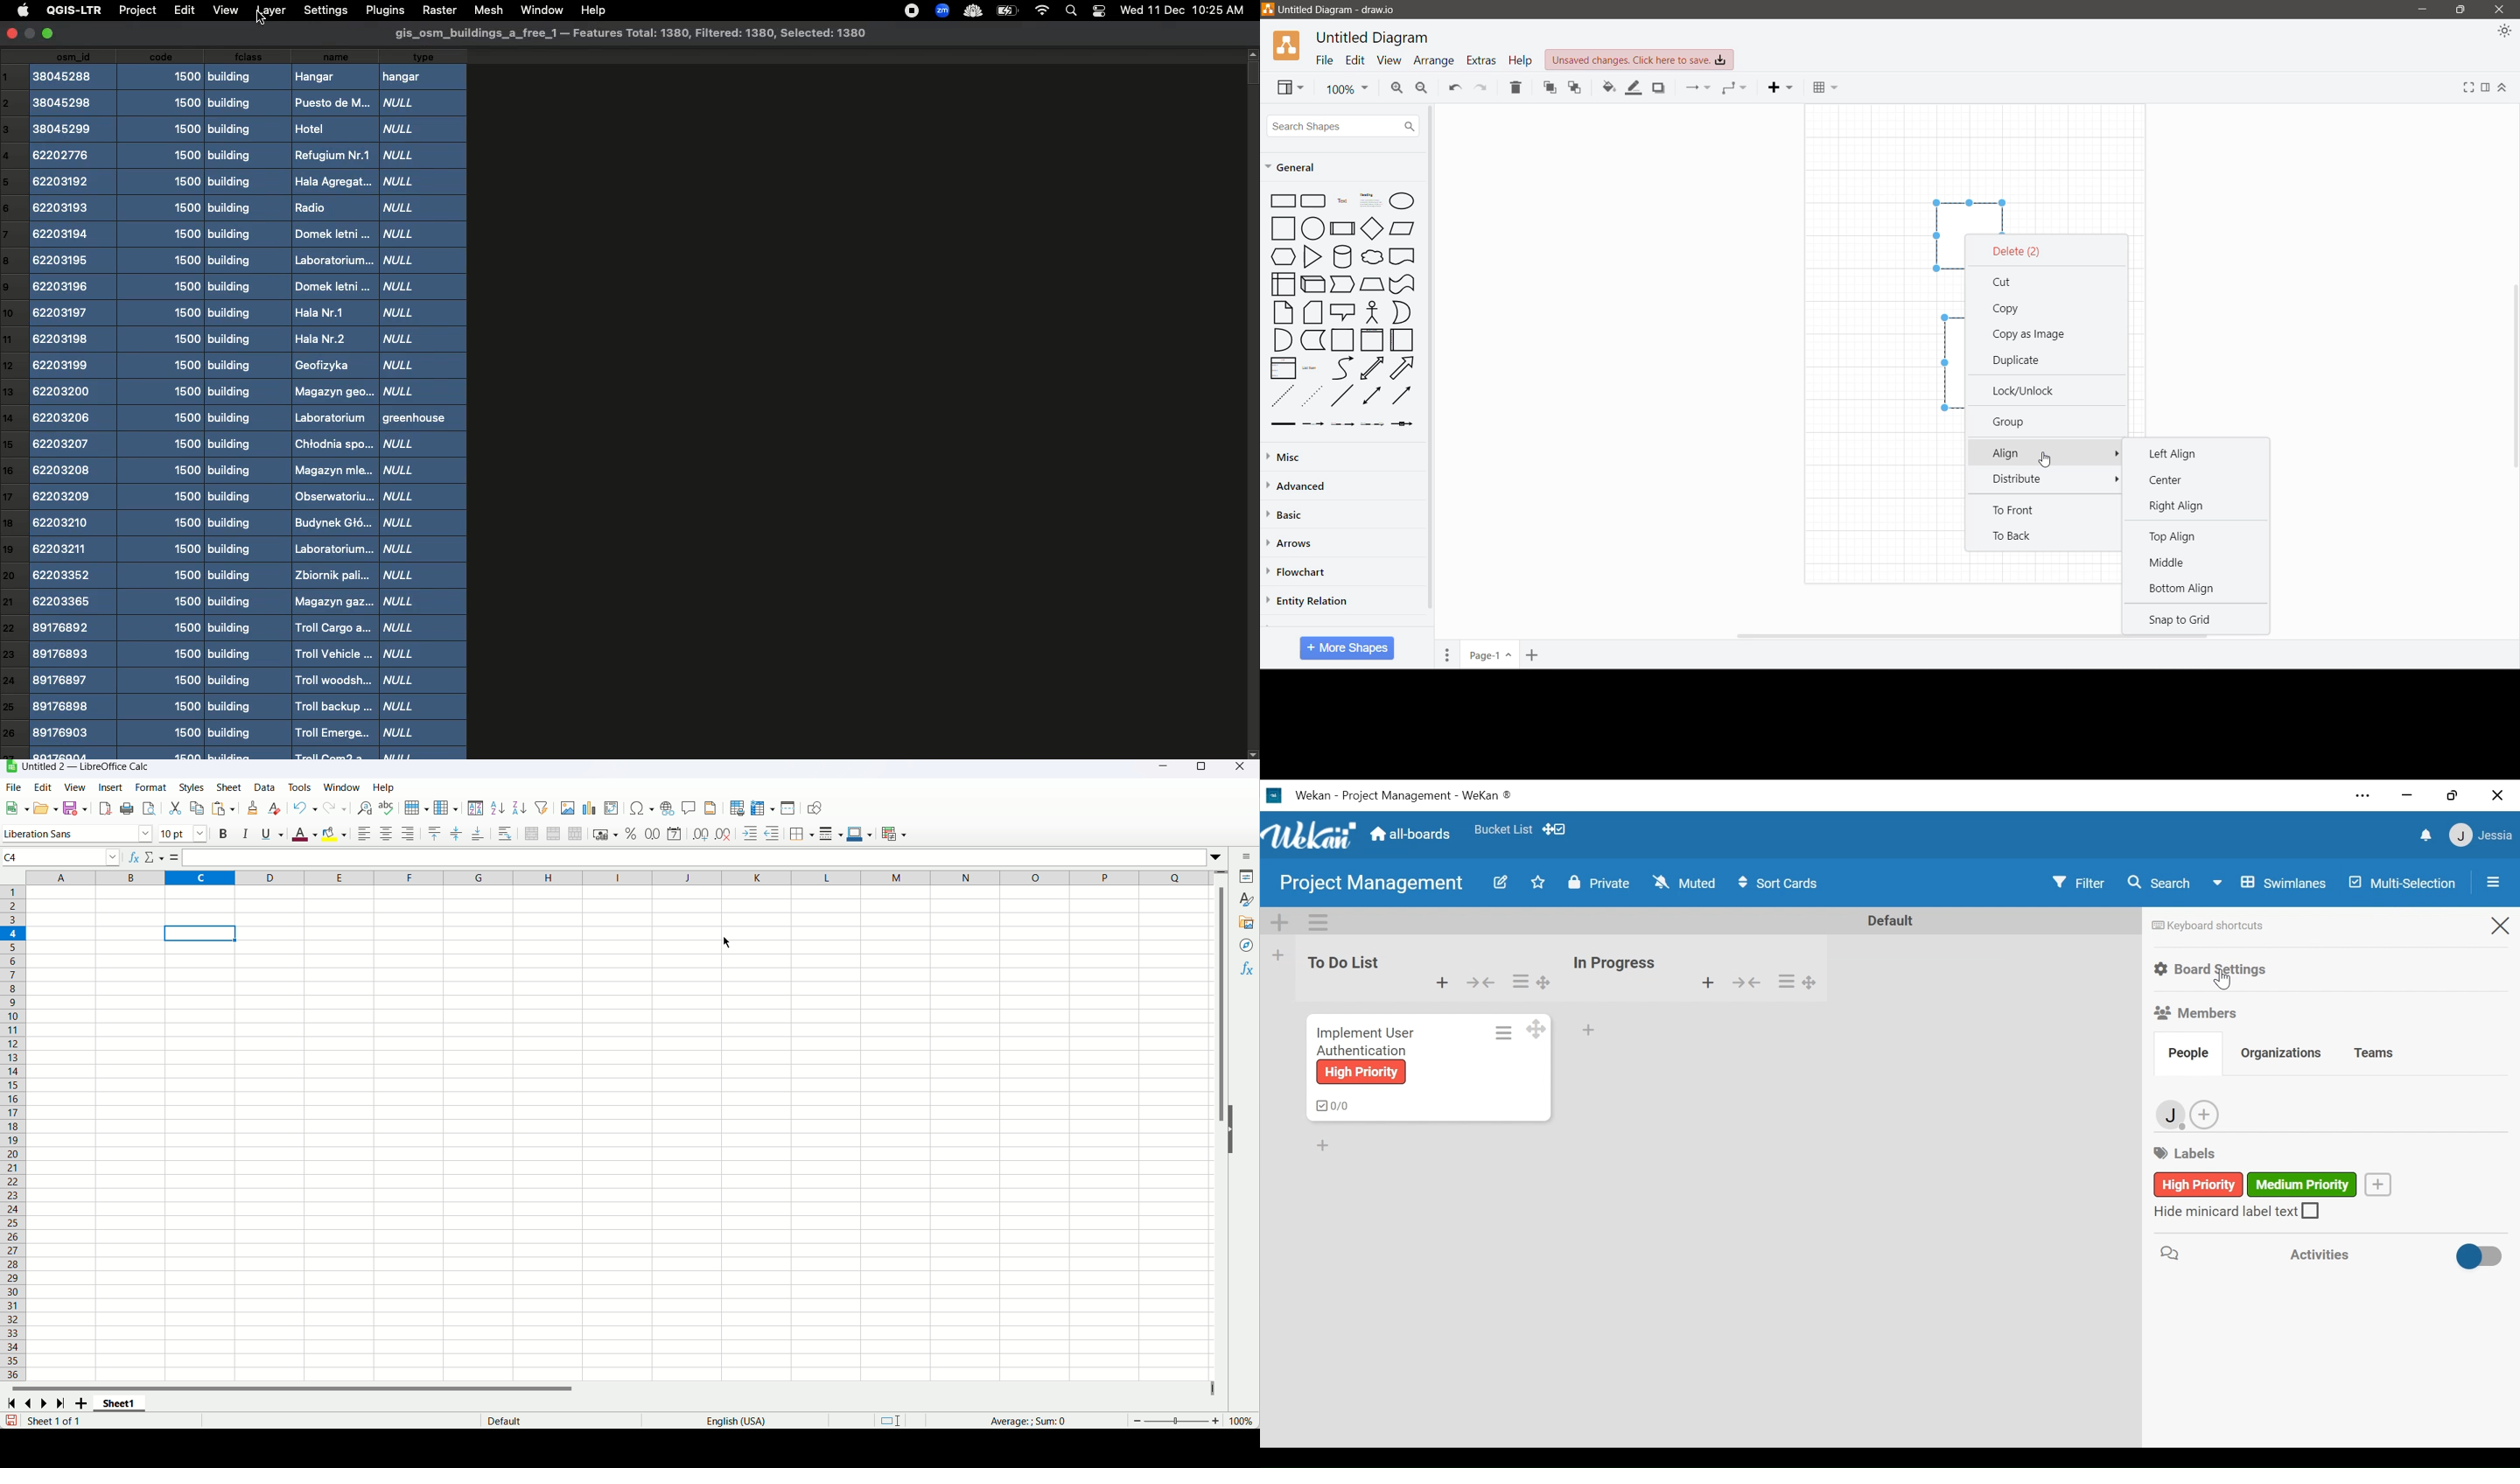 This screenshot has width=2520, height=1484. I want to click on Export as pdf, so click(105, 808).